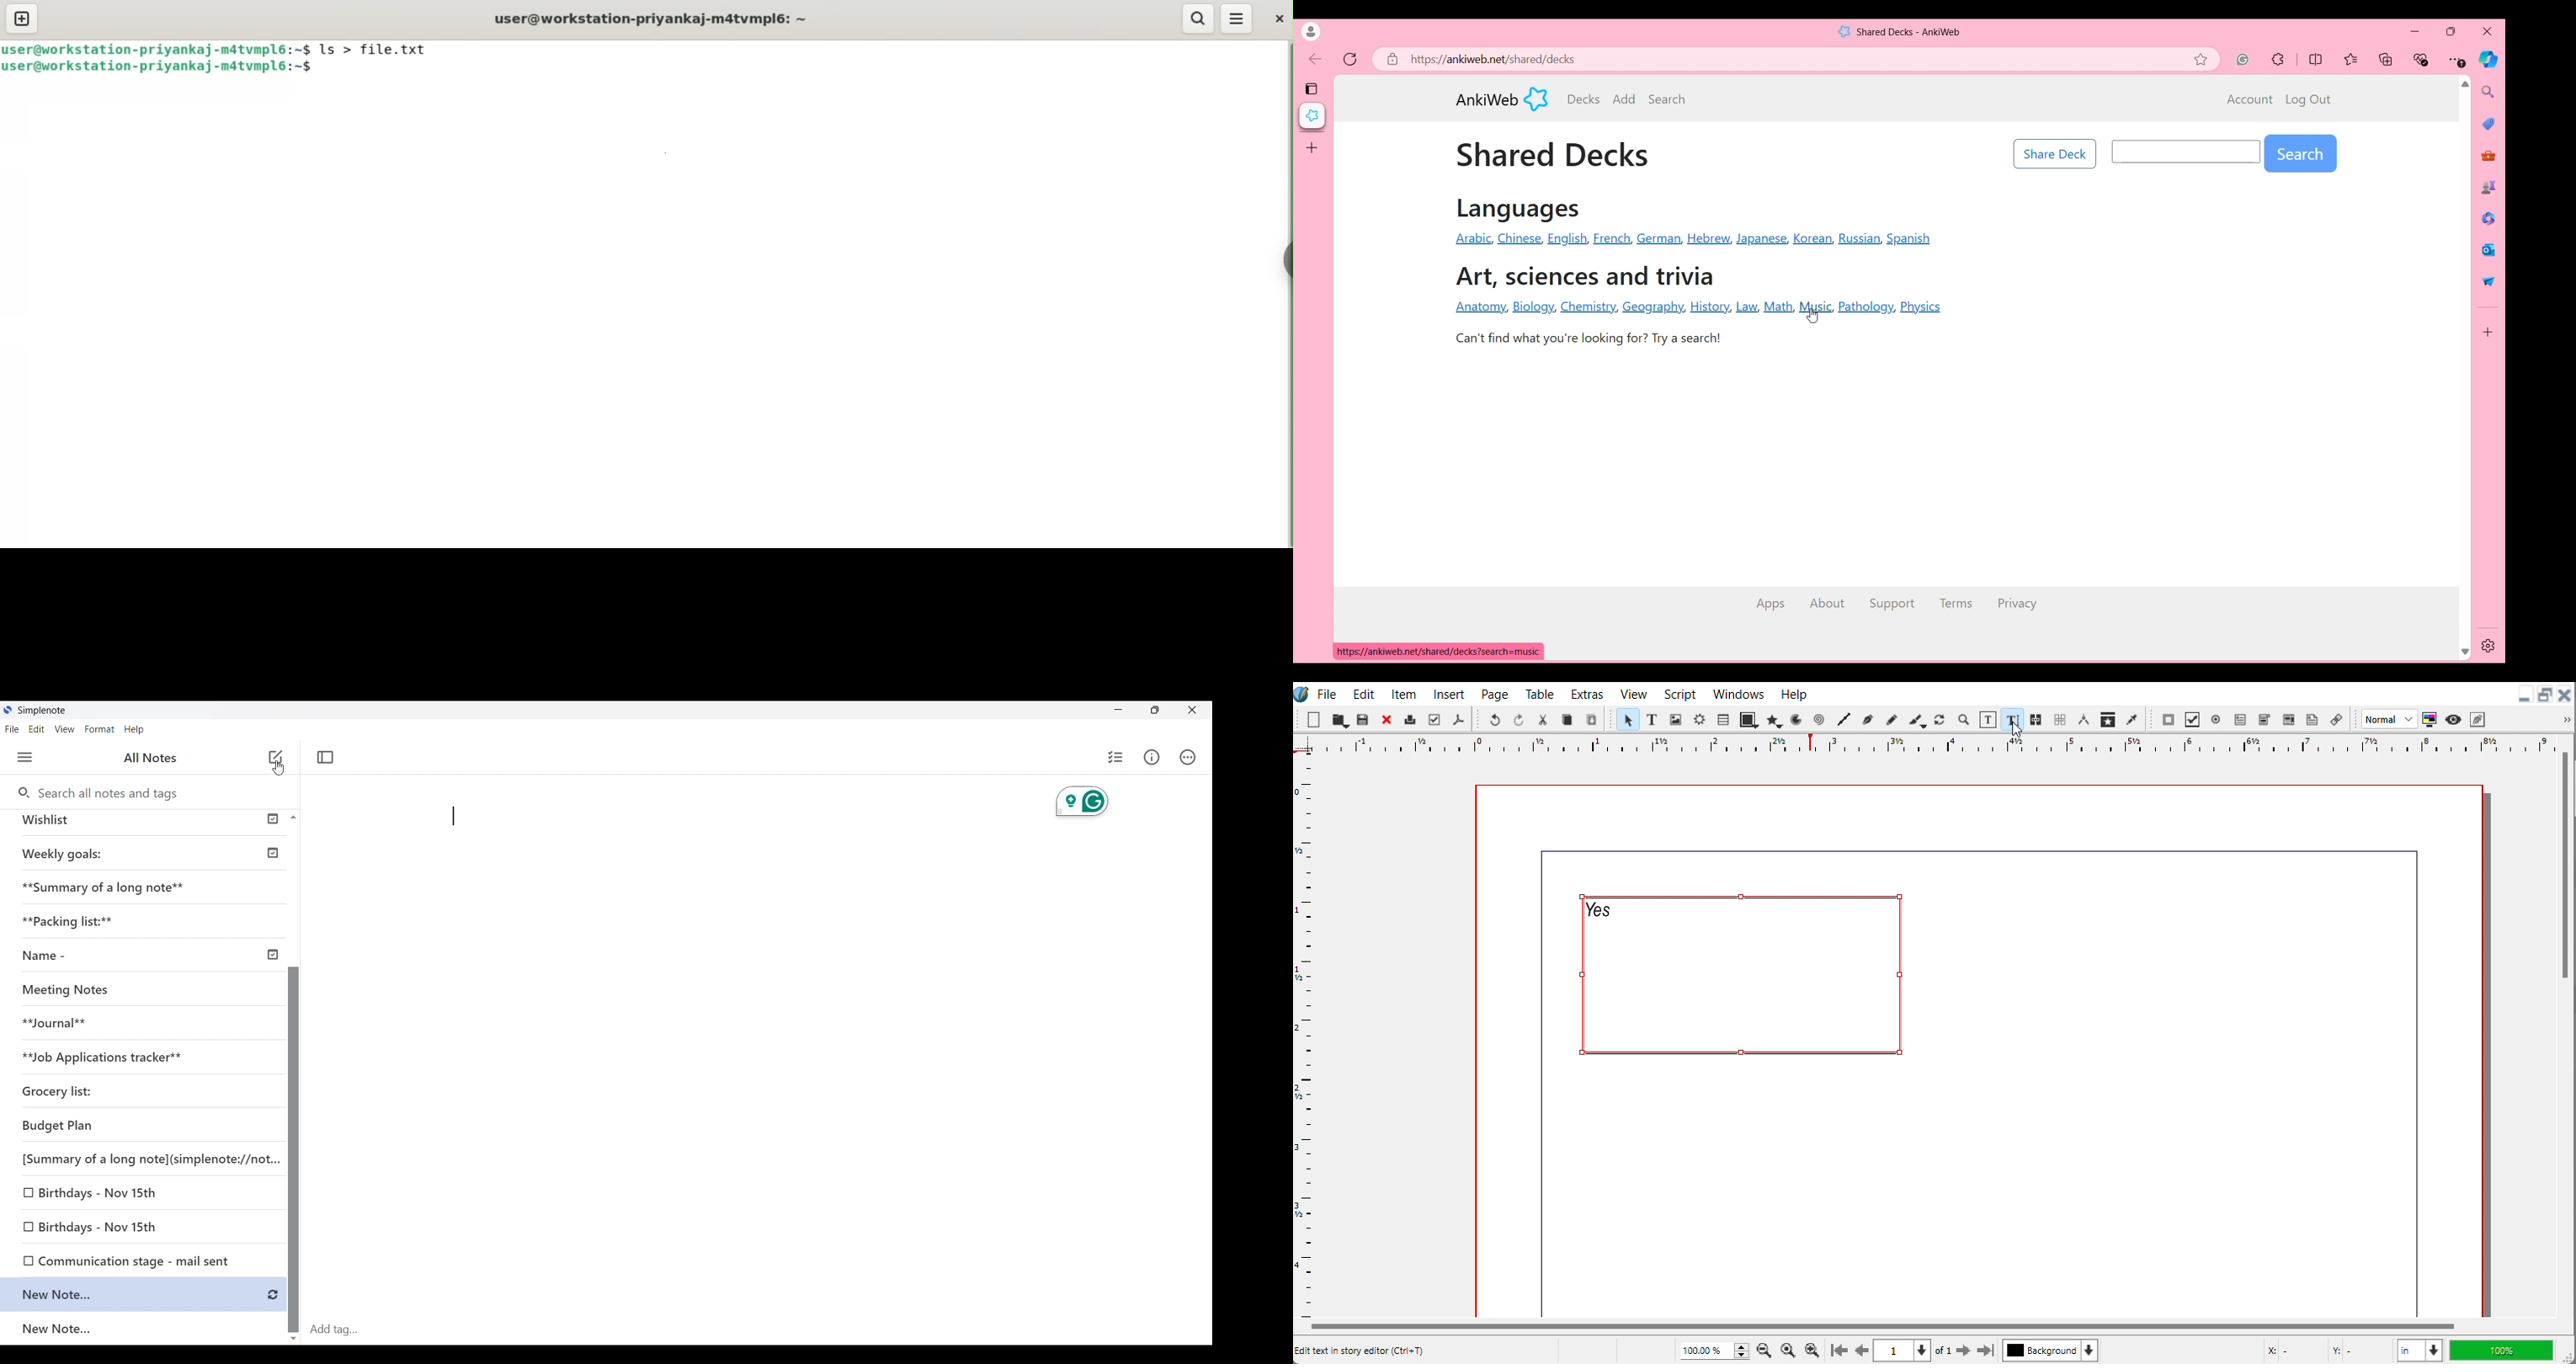 This screenshot has height=1372, width=2576. Describe the element at coordinates (2037, 720) in the screenshot. I see `Link text frame` at that location.